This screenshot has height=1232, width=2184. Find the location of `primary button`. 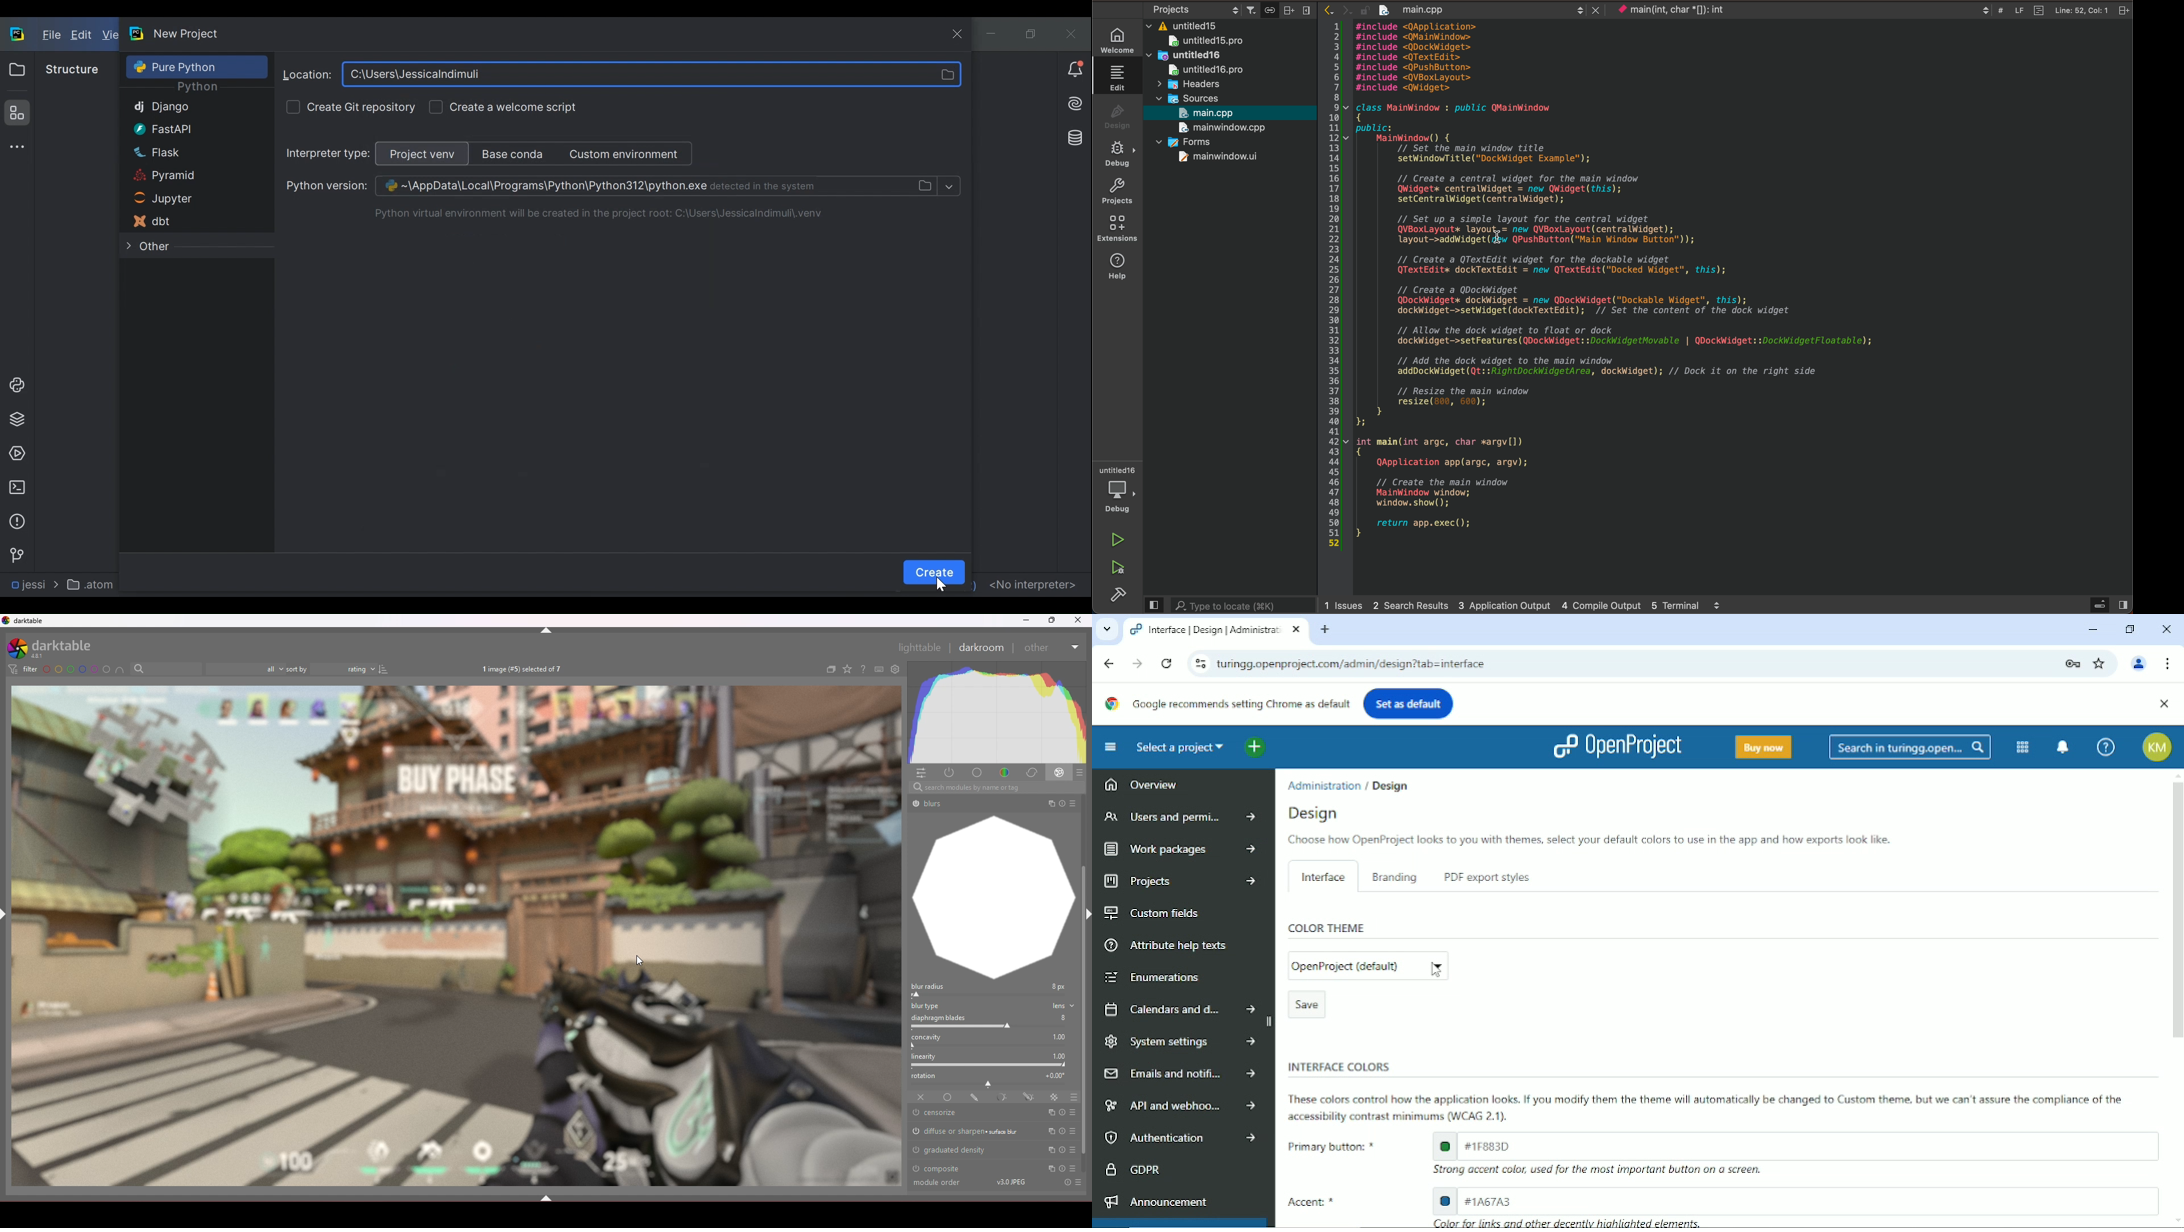

primary button is located at coordinates (1794, 1145).